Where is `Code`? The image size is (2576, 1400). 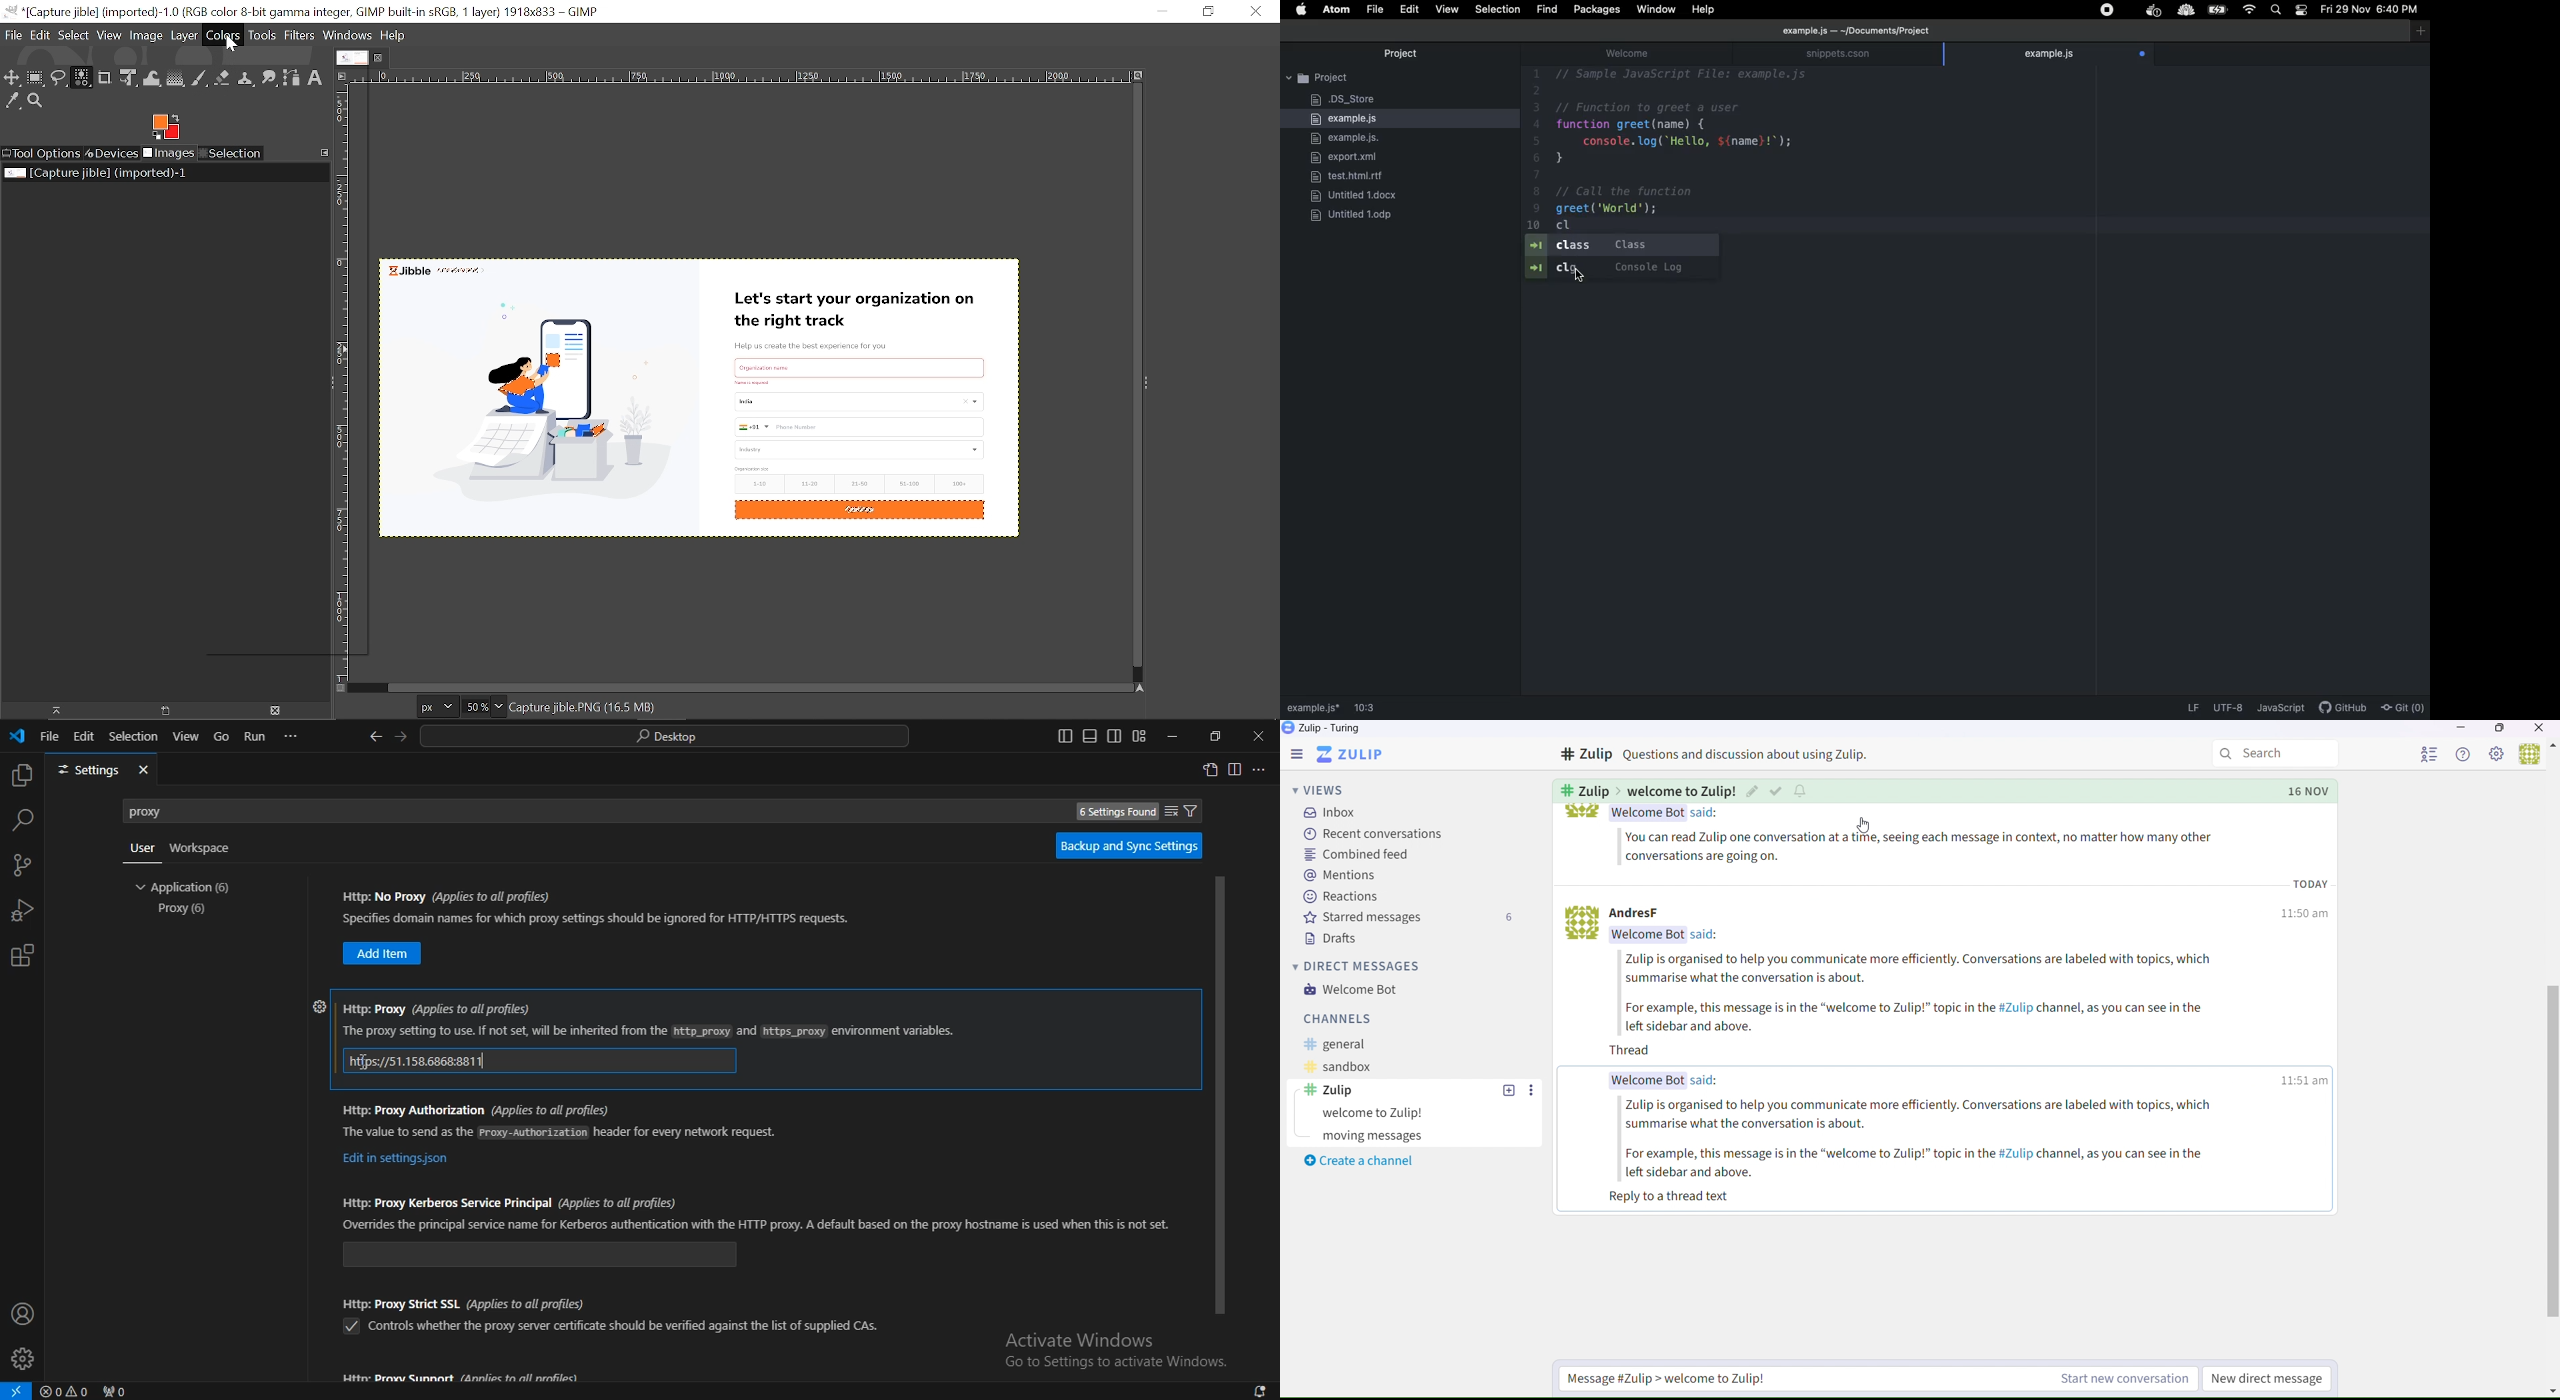 Code is located at coordinates (1702, 141).